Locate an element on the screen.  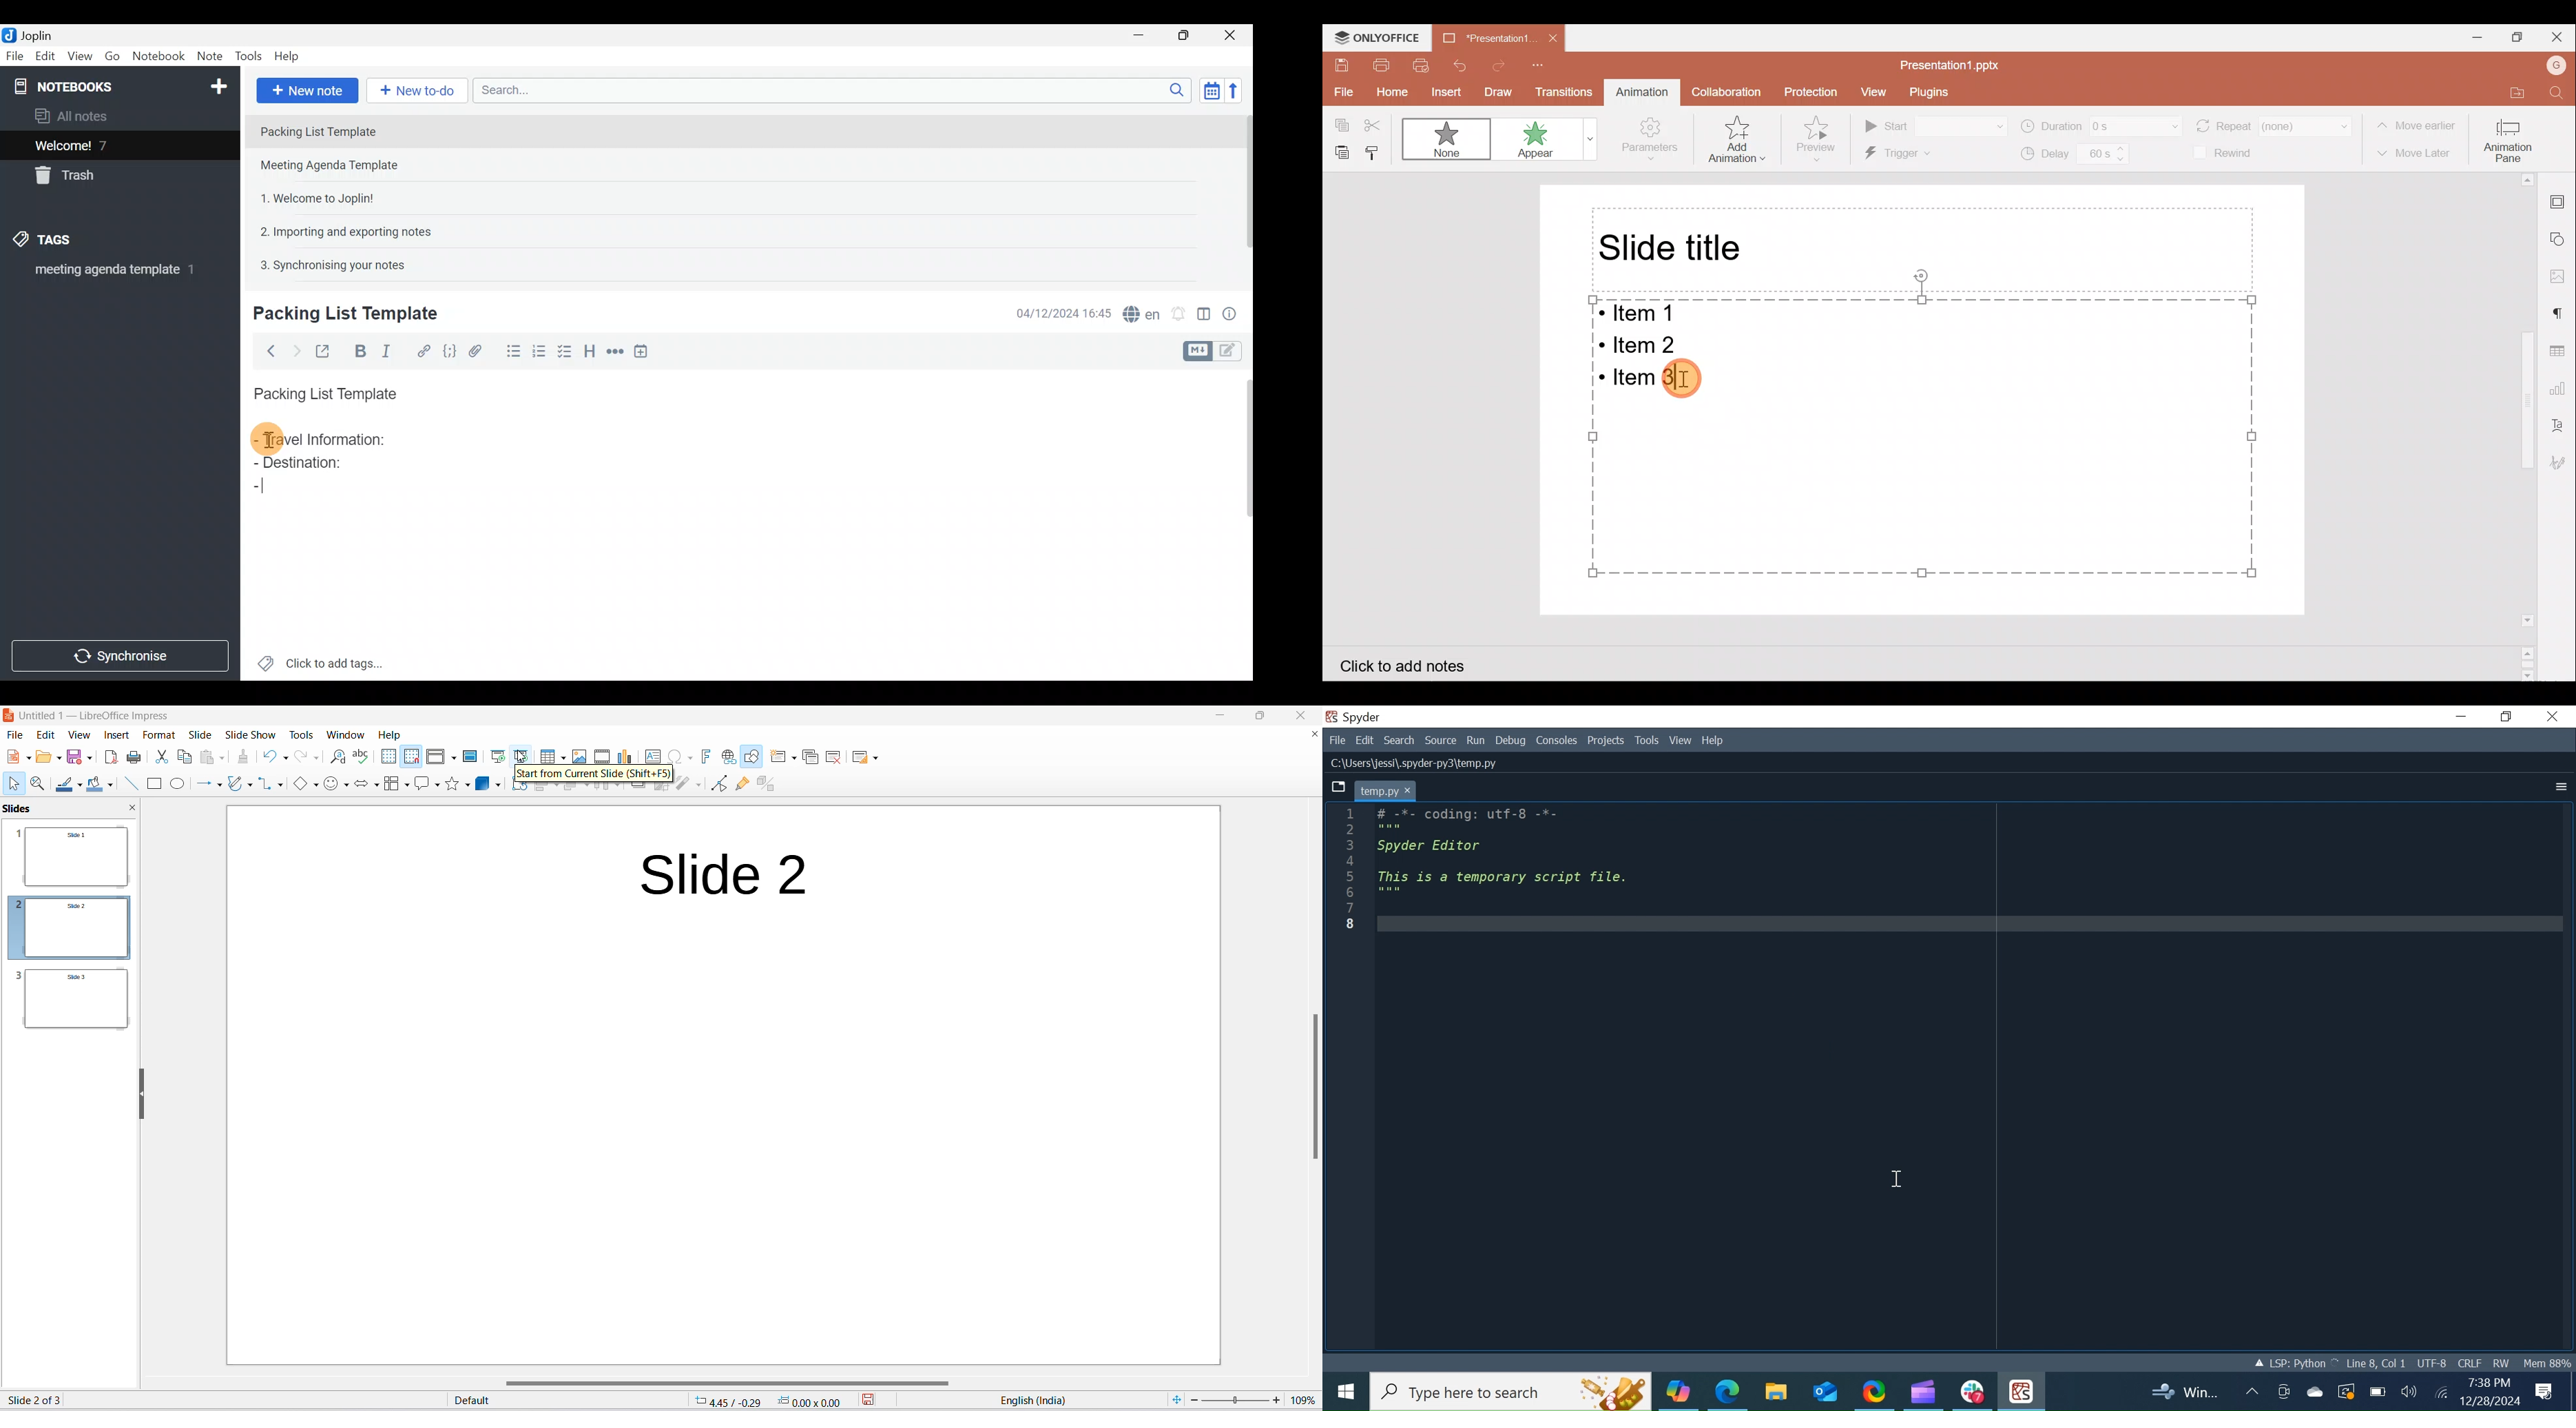
paste is located at coordinates (208, 761).